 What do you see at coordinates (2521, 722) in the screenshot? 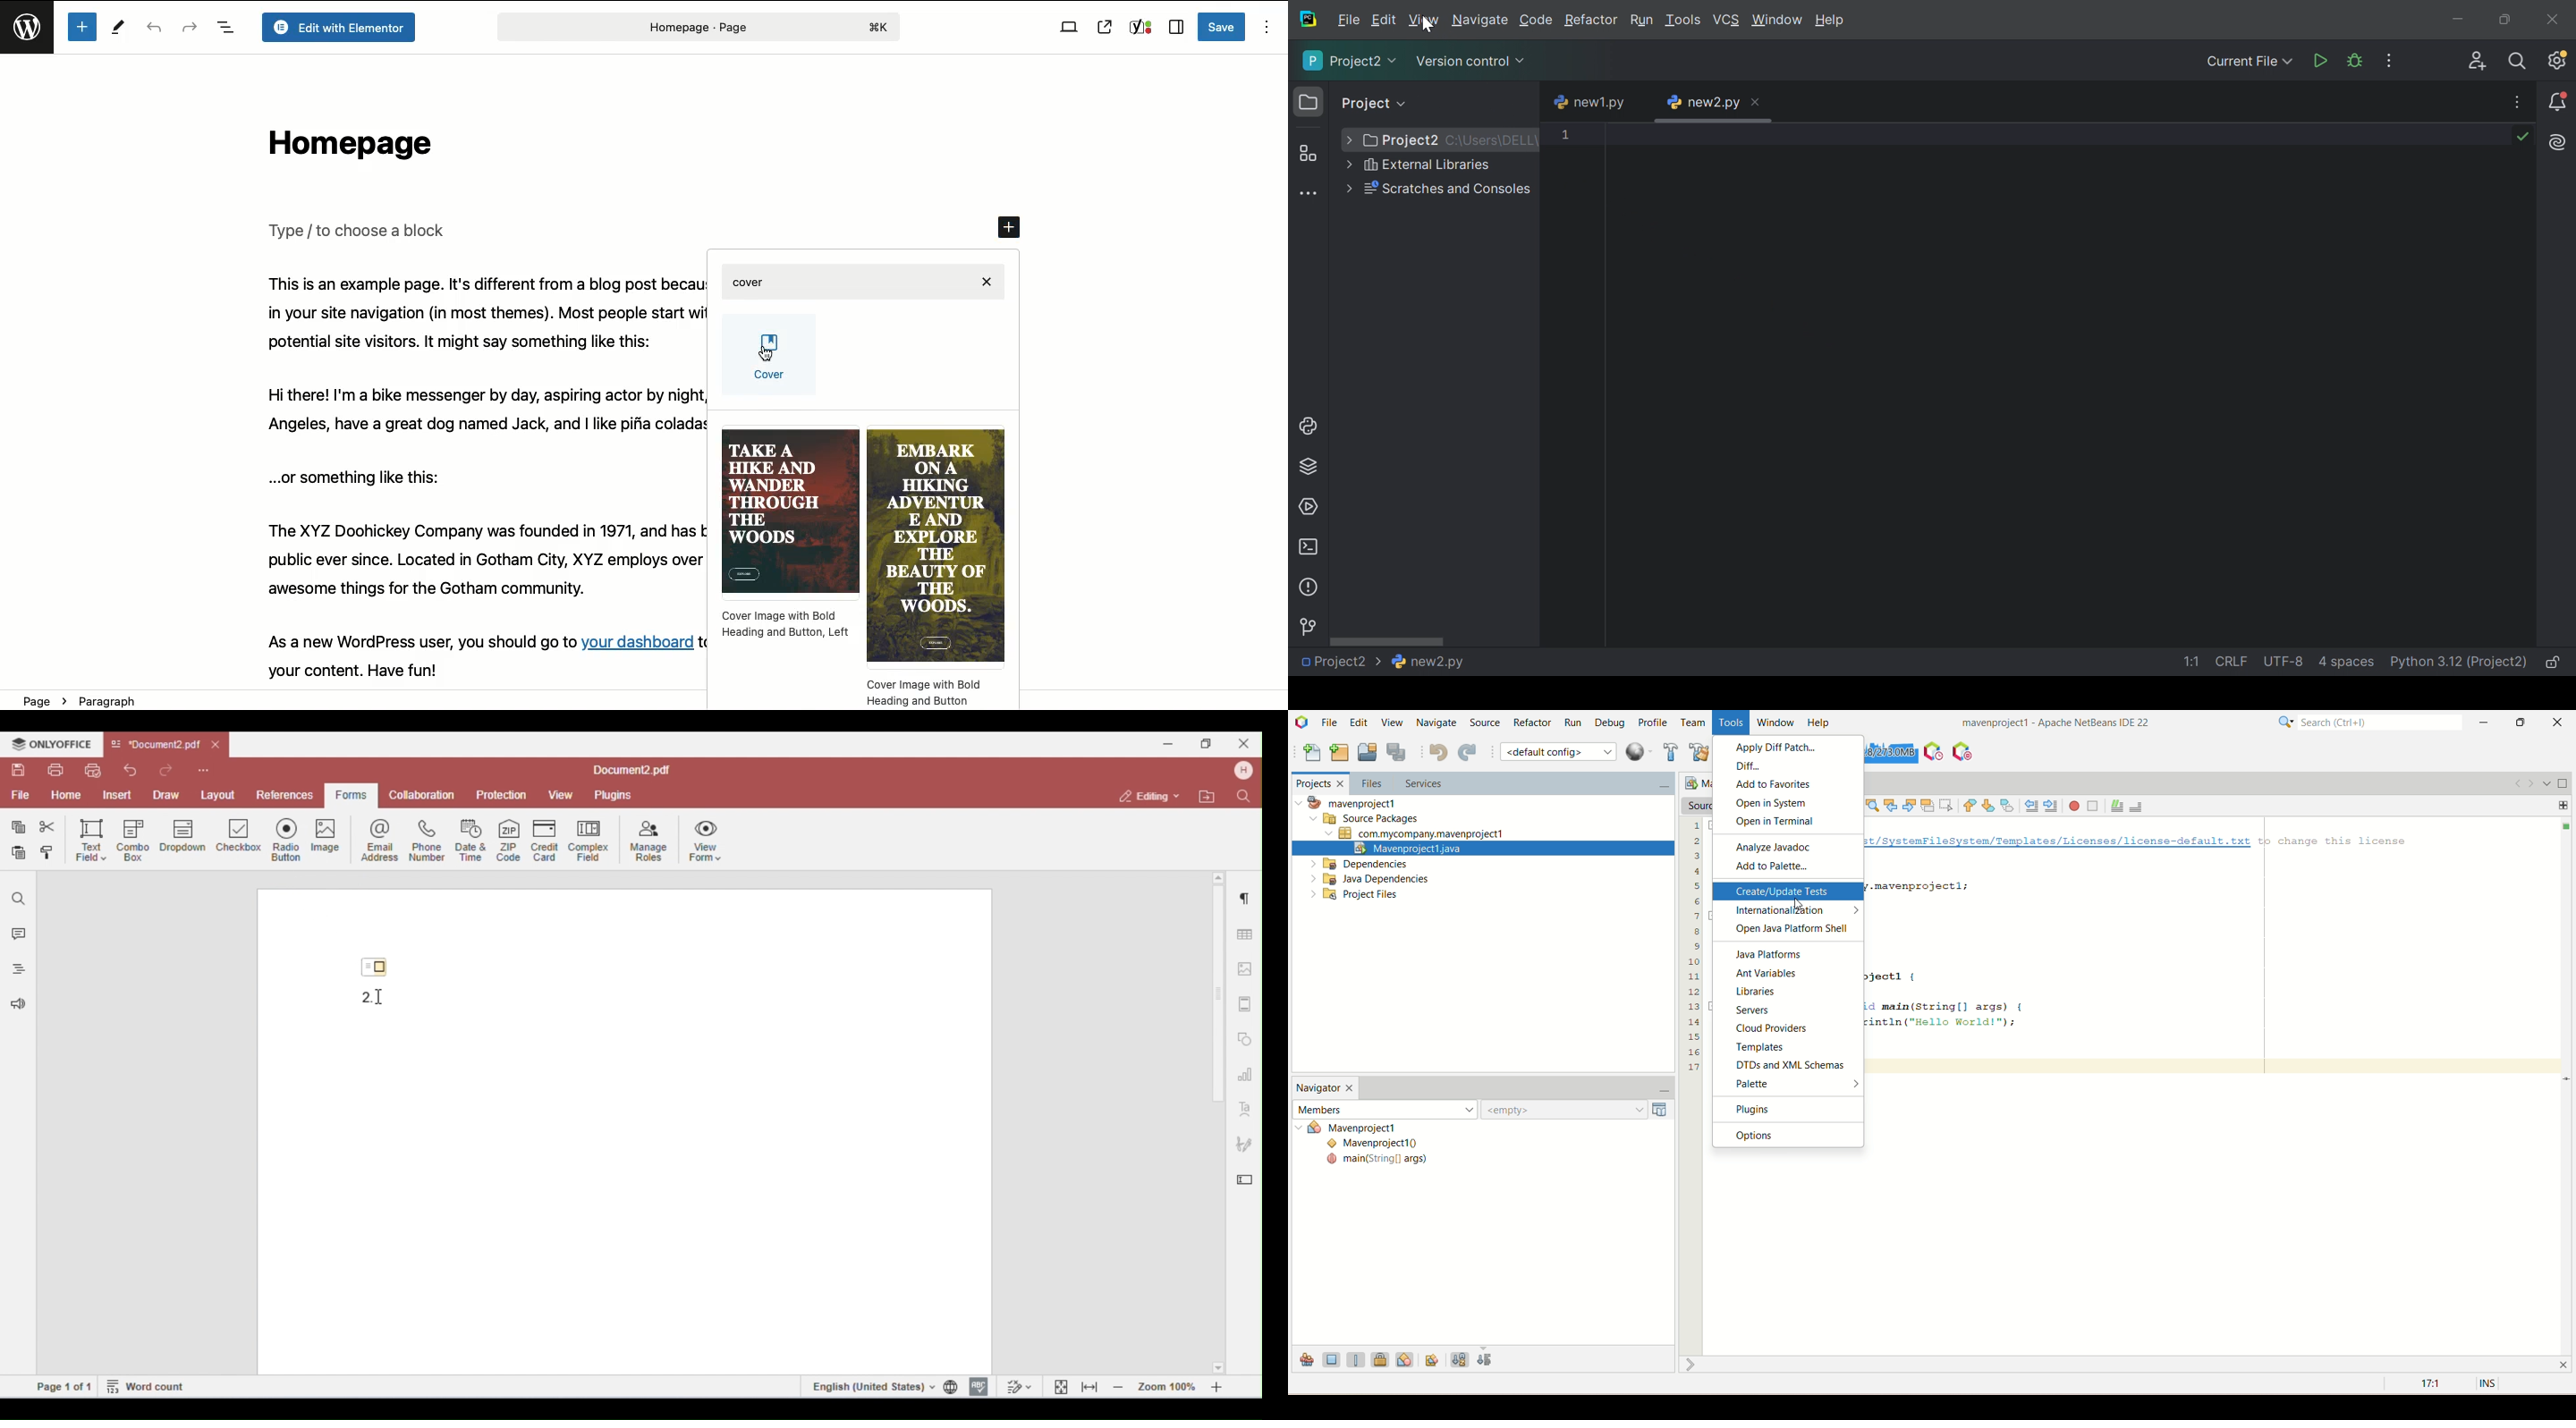
I see `maximize` at bounding box center [2521, 722].